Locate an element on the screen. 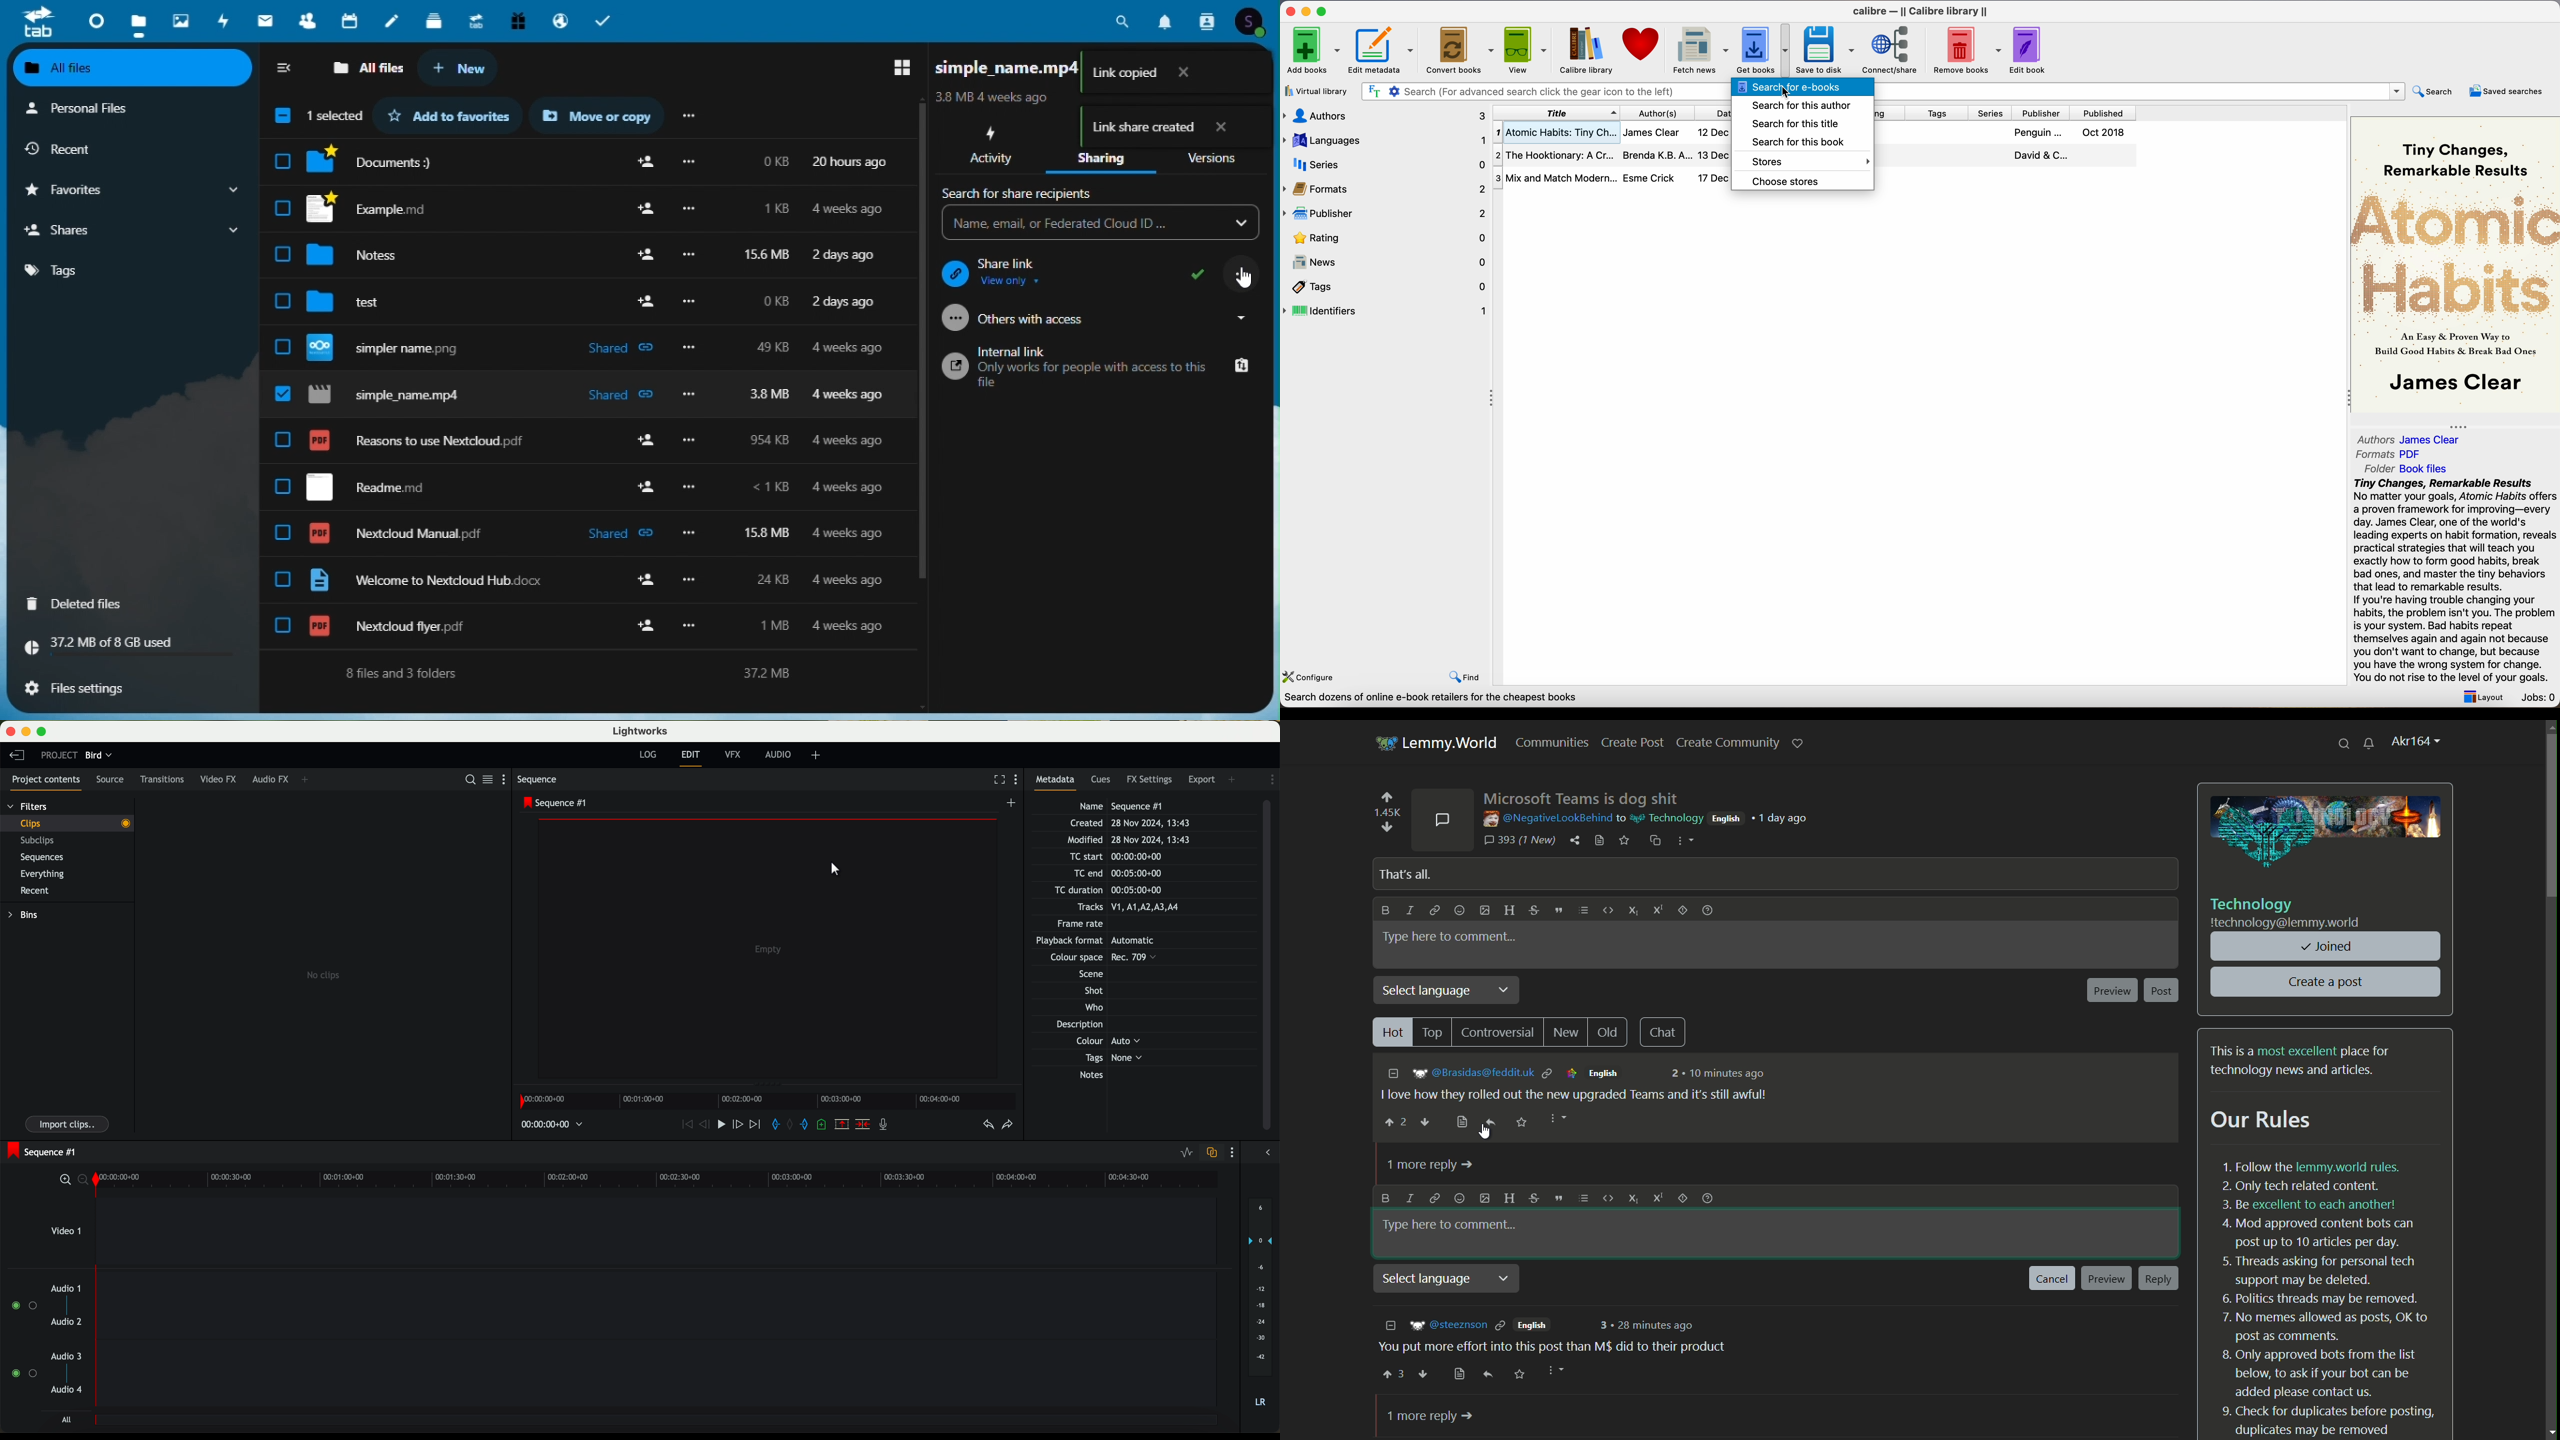  subscript is located at coordinates (1633, 909).